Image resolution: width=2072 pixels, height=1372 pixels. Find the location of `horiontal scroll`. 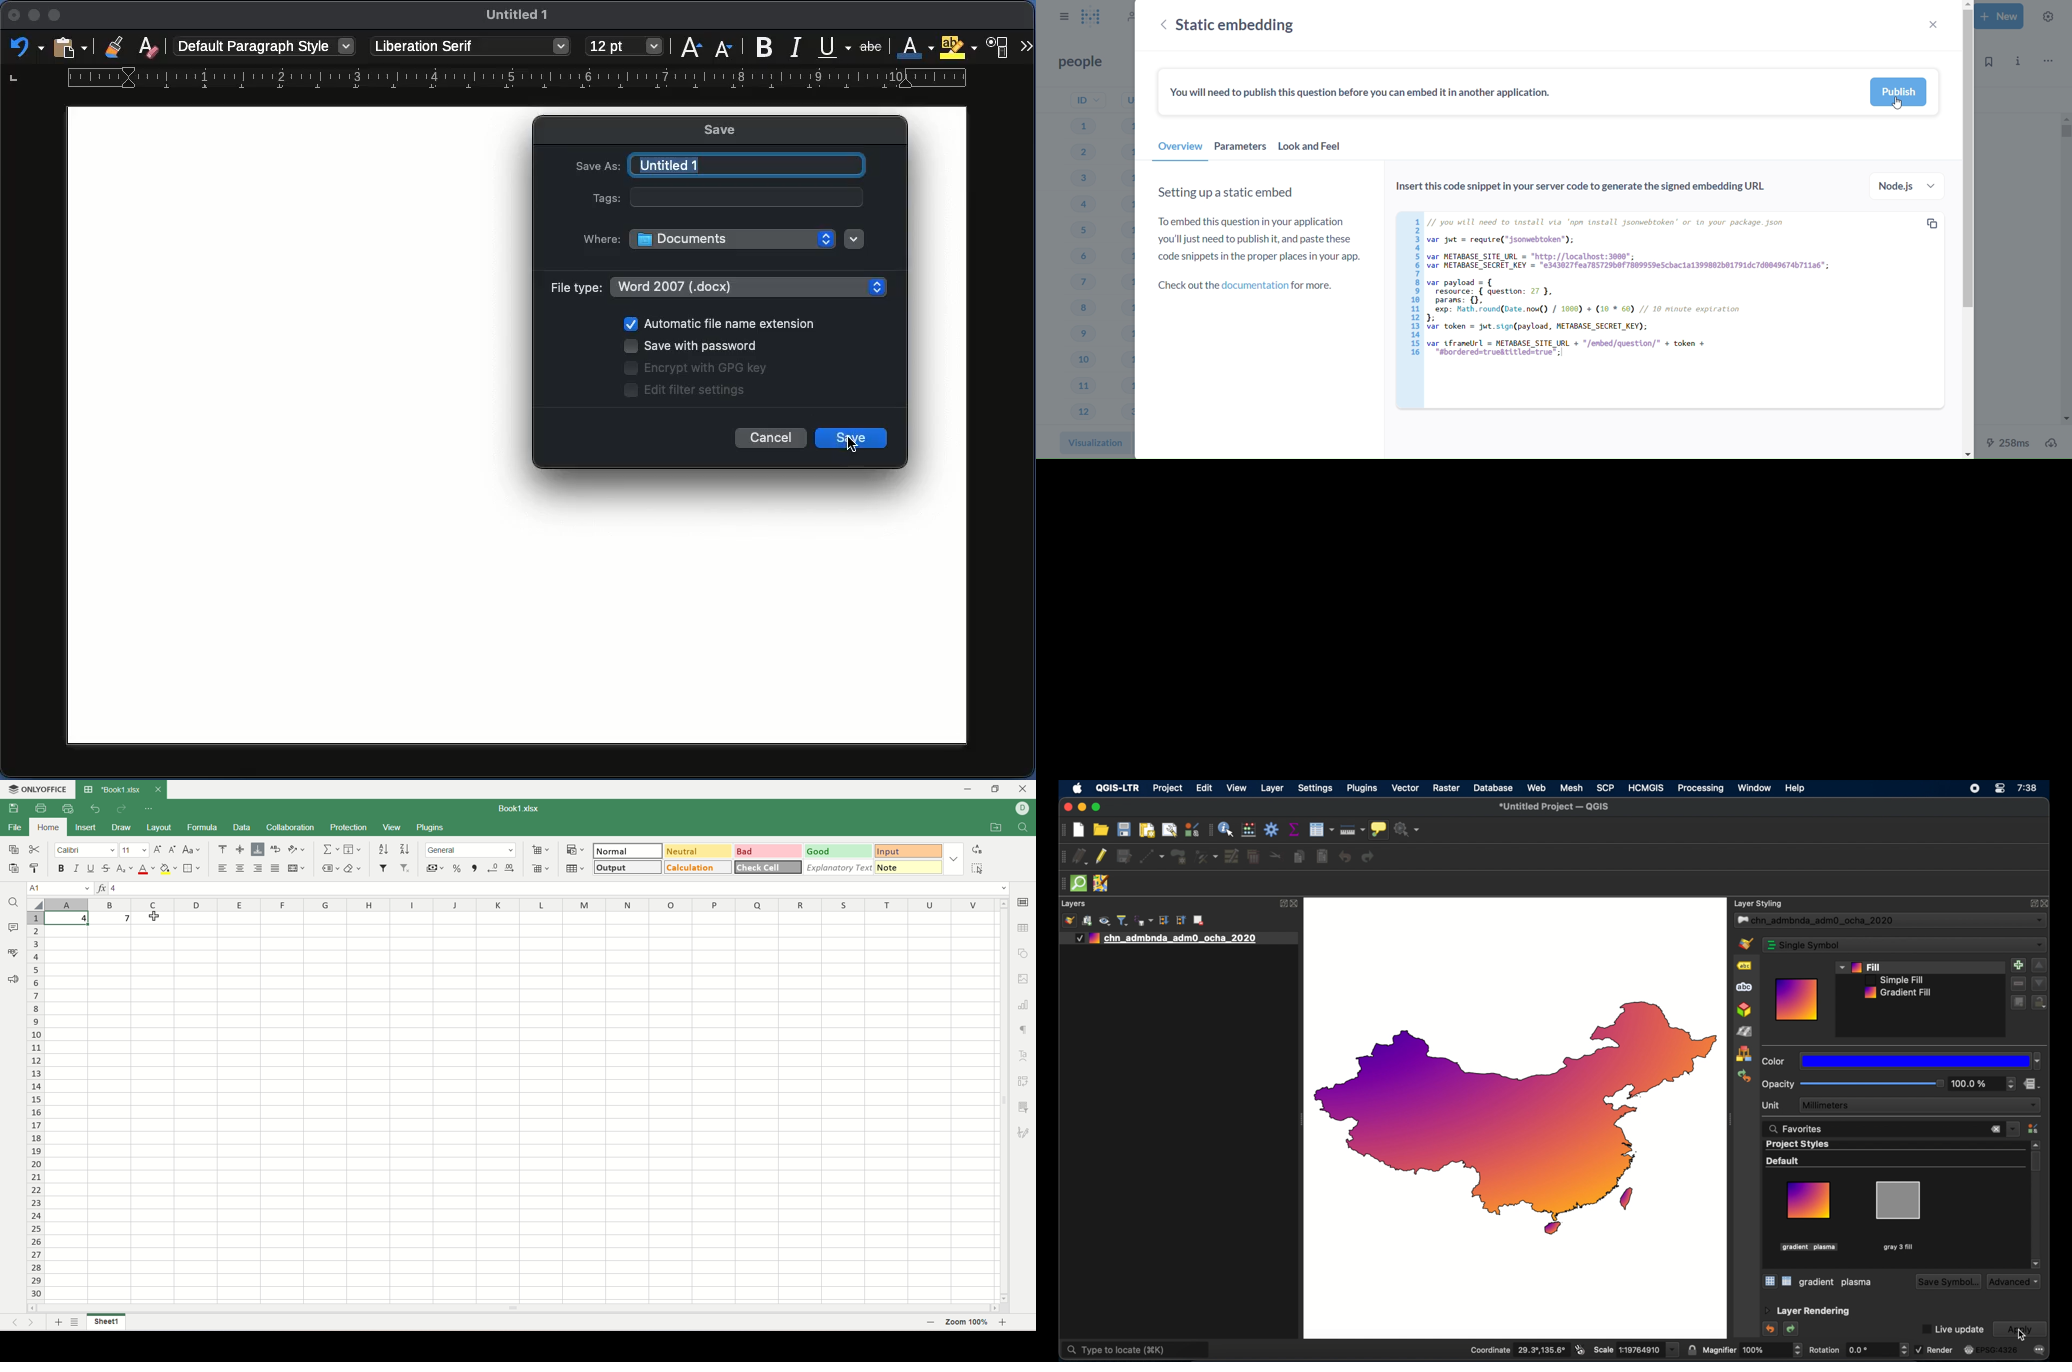

horiontal scroll is located at coordinates (514, 1309).